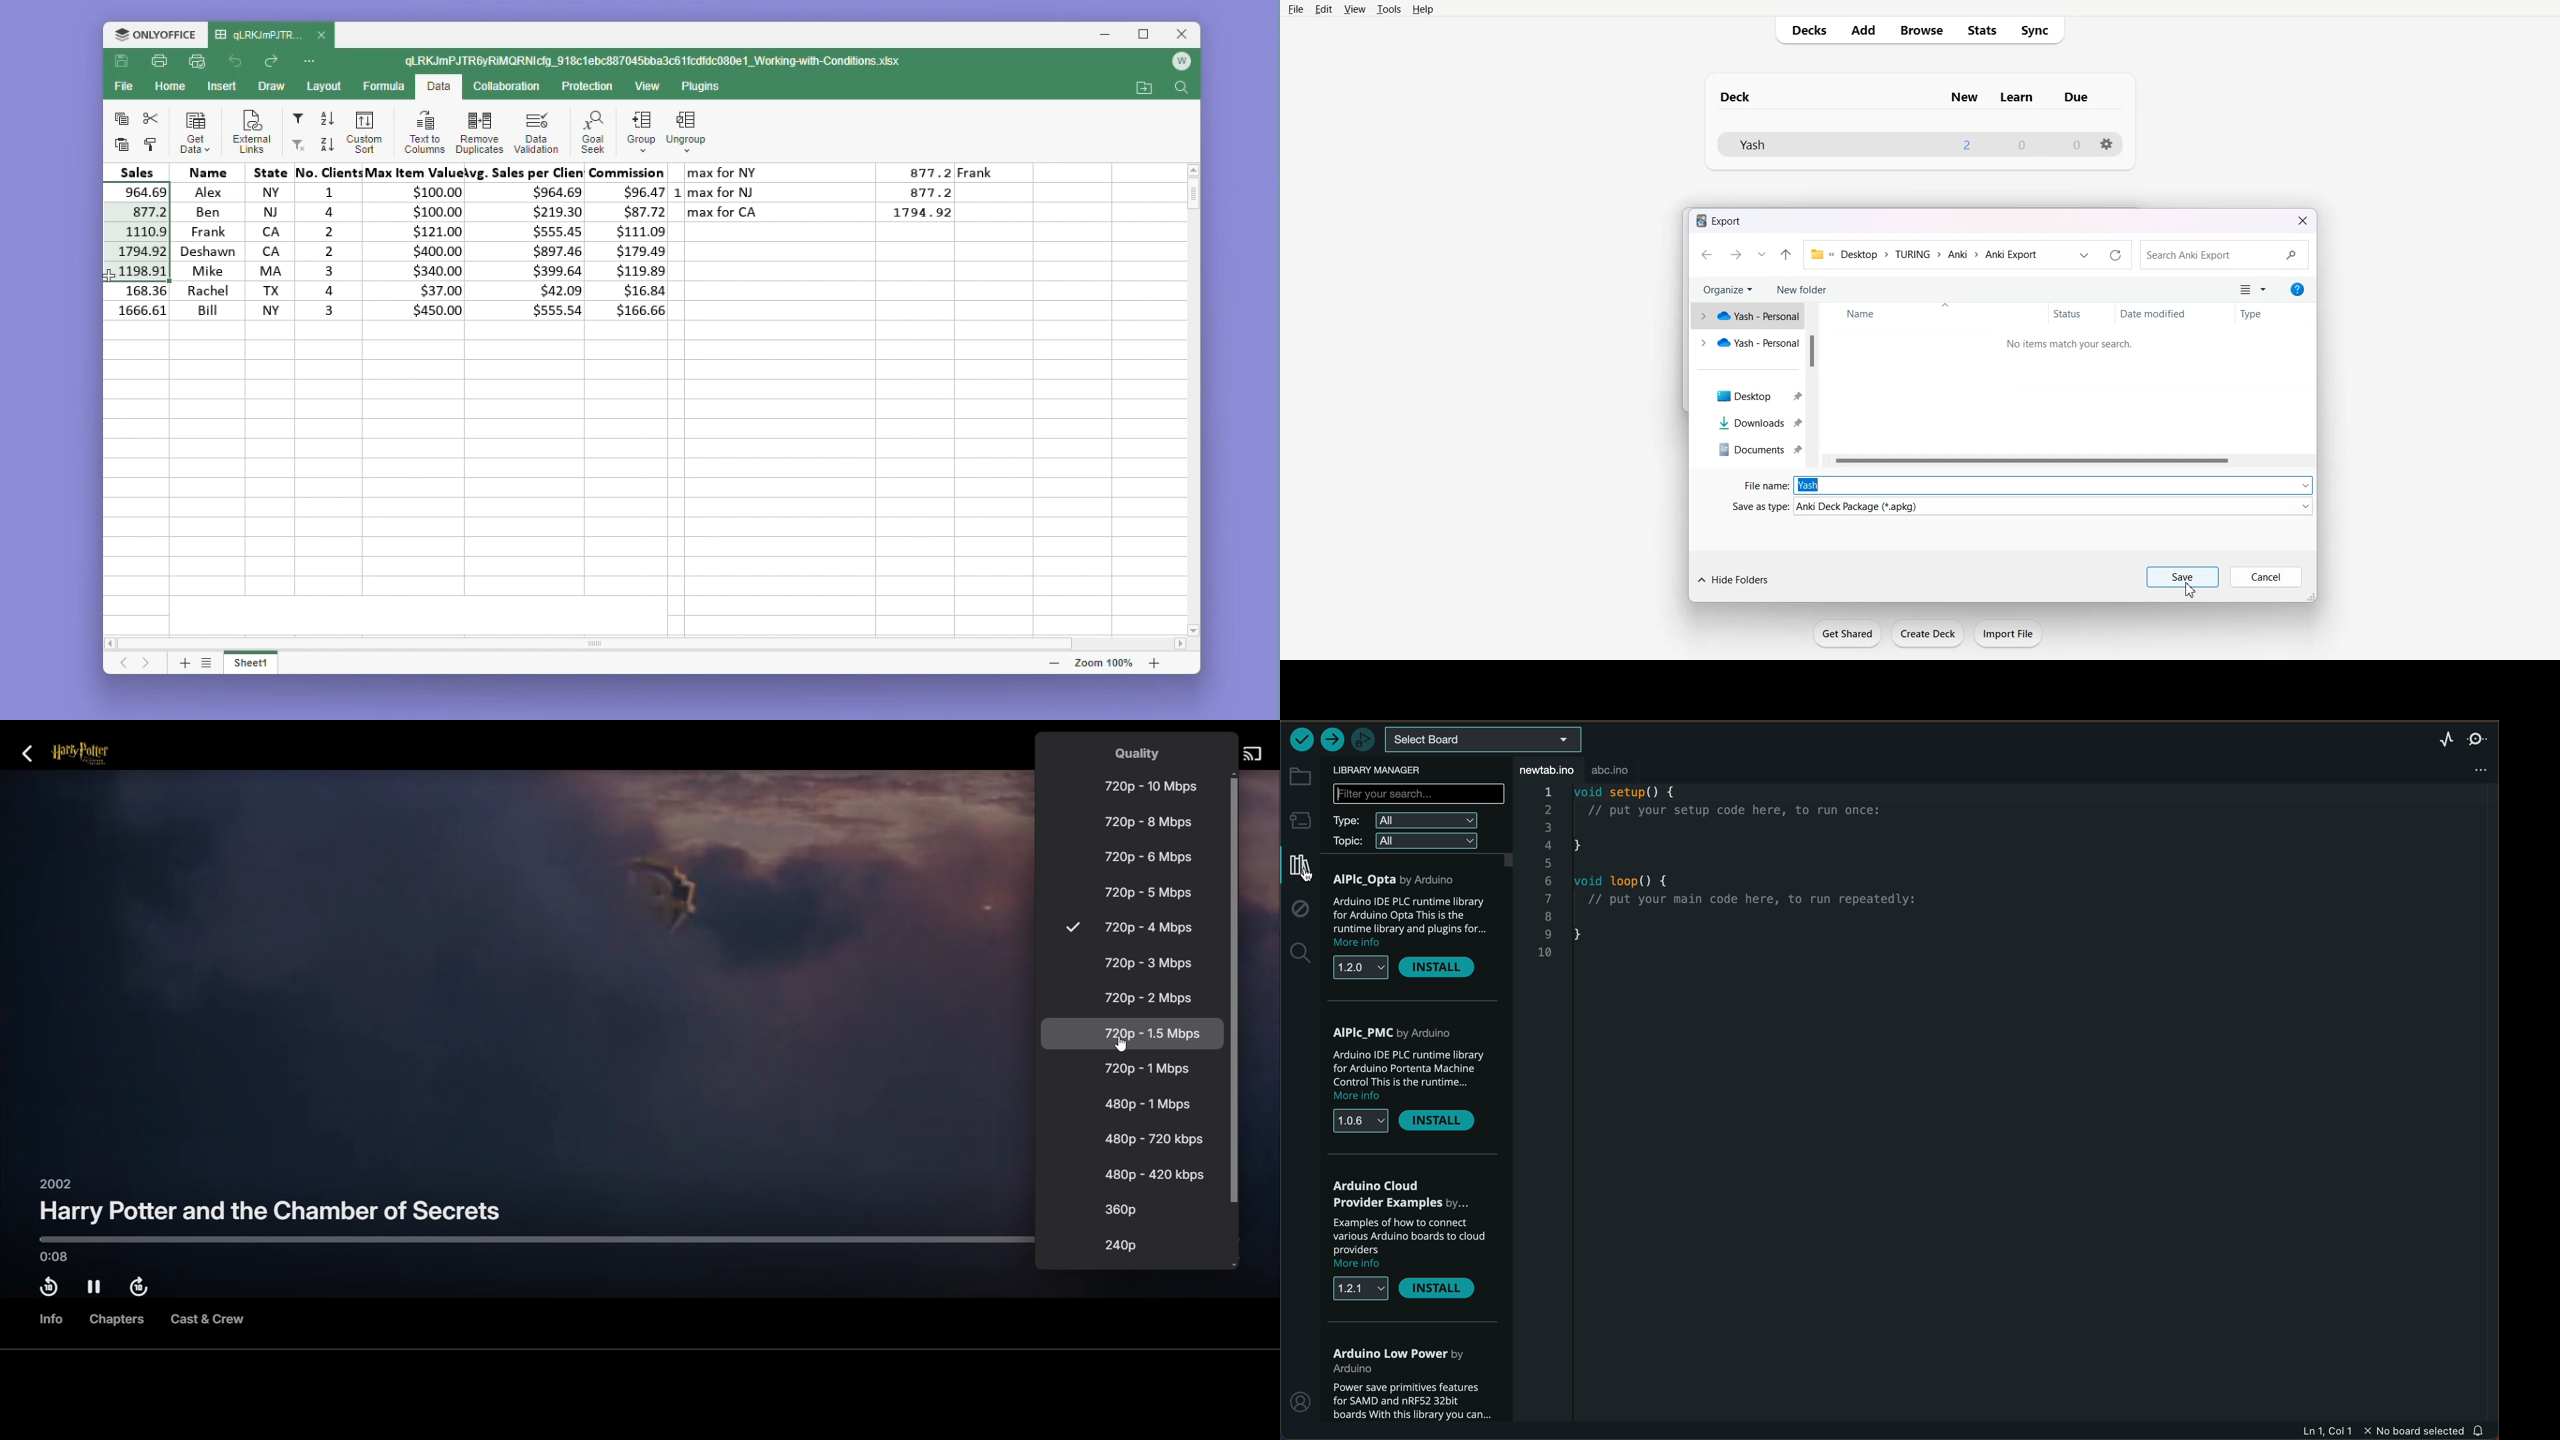 The width and height of the screenshot is (2576, 1456). What do you see at coordinates (2474, 769) in the screenshot?
I see `file setting` at bounding box center [2474, 769].